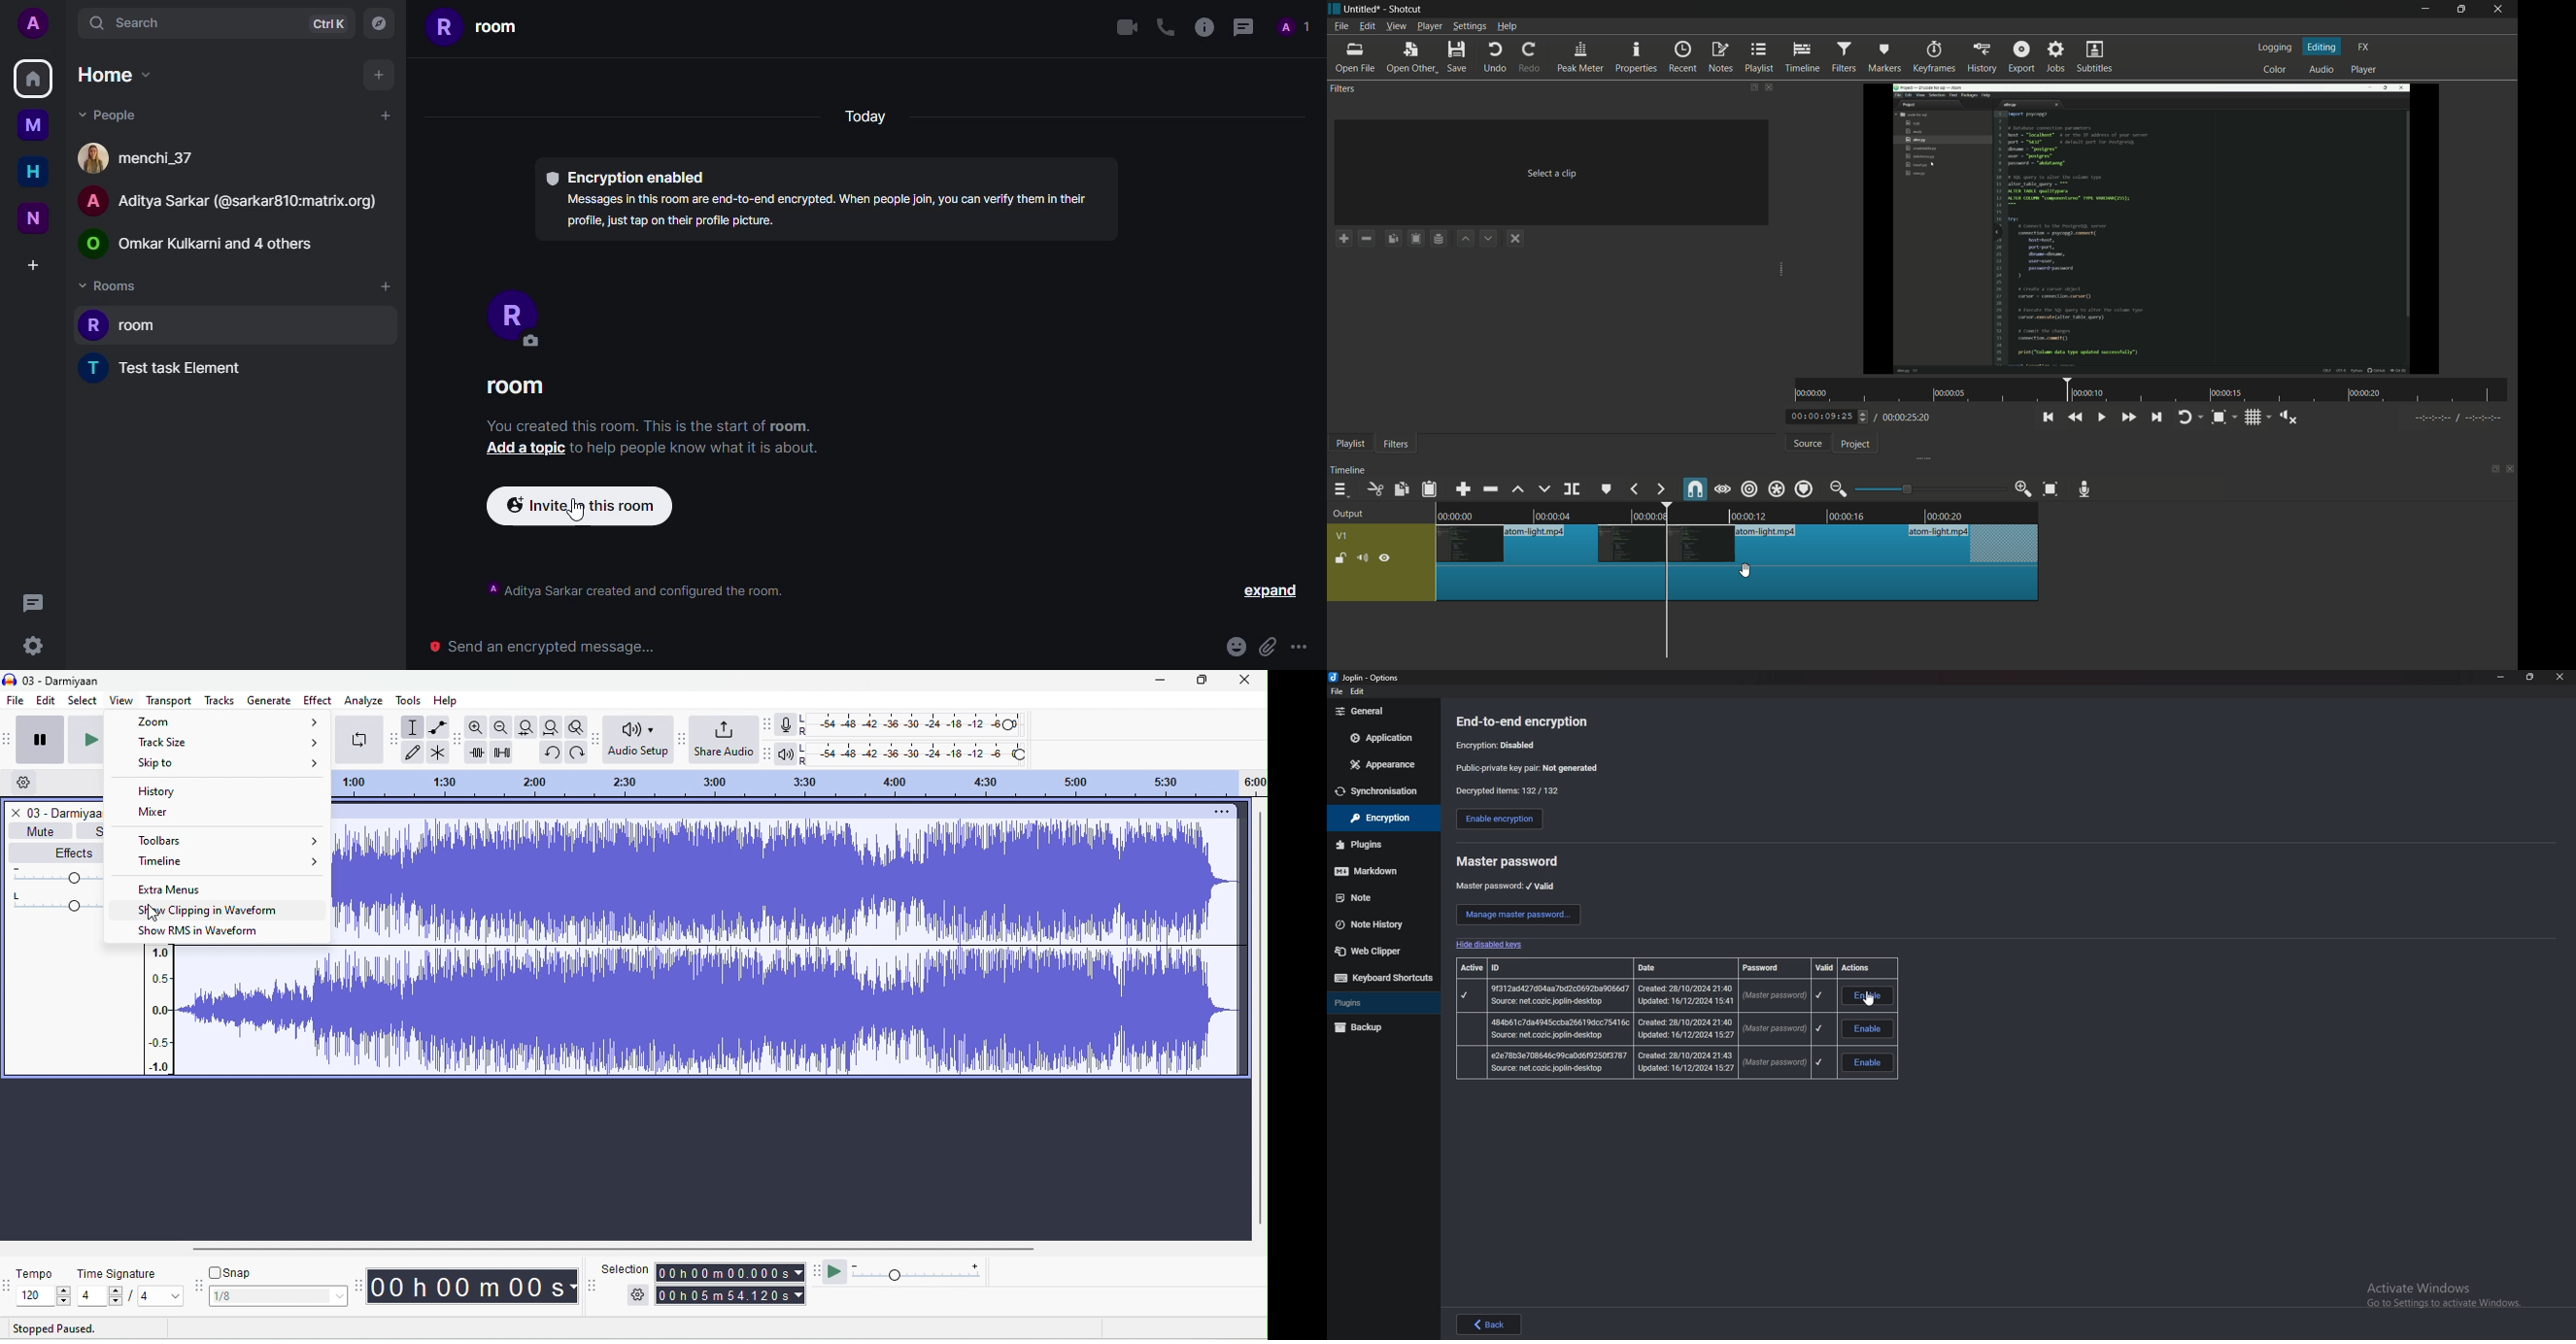 The height and width of the screenshot is (1344, 2576). What do you see at coordinates (37, 23) in the screenshot?
I see `add profile picture` at bounding box center [37, 23].